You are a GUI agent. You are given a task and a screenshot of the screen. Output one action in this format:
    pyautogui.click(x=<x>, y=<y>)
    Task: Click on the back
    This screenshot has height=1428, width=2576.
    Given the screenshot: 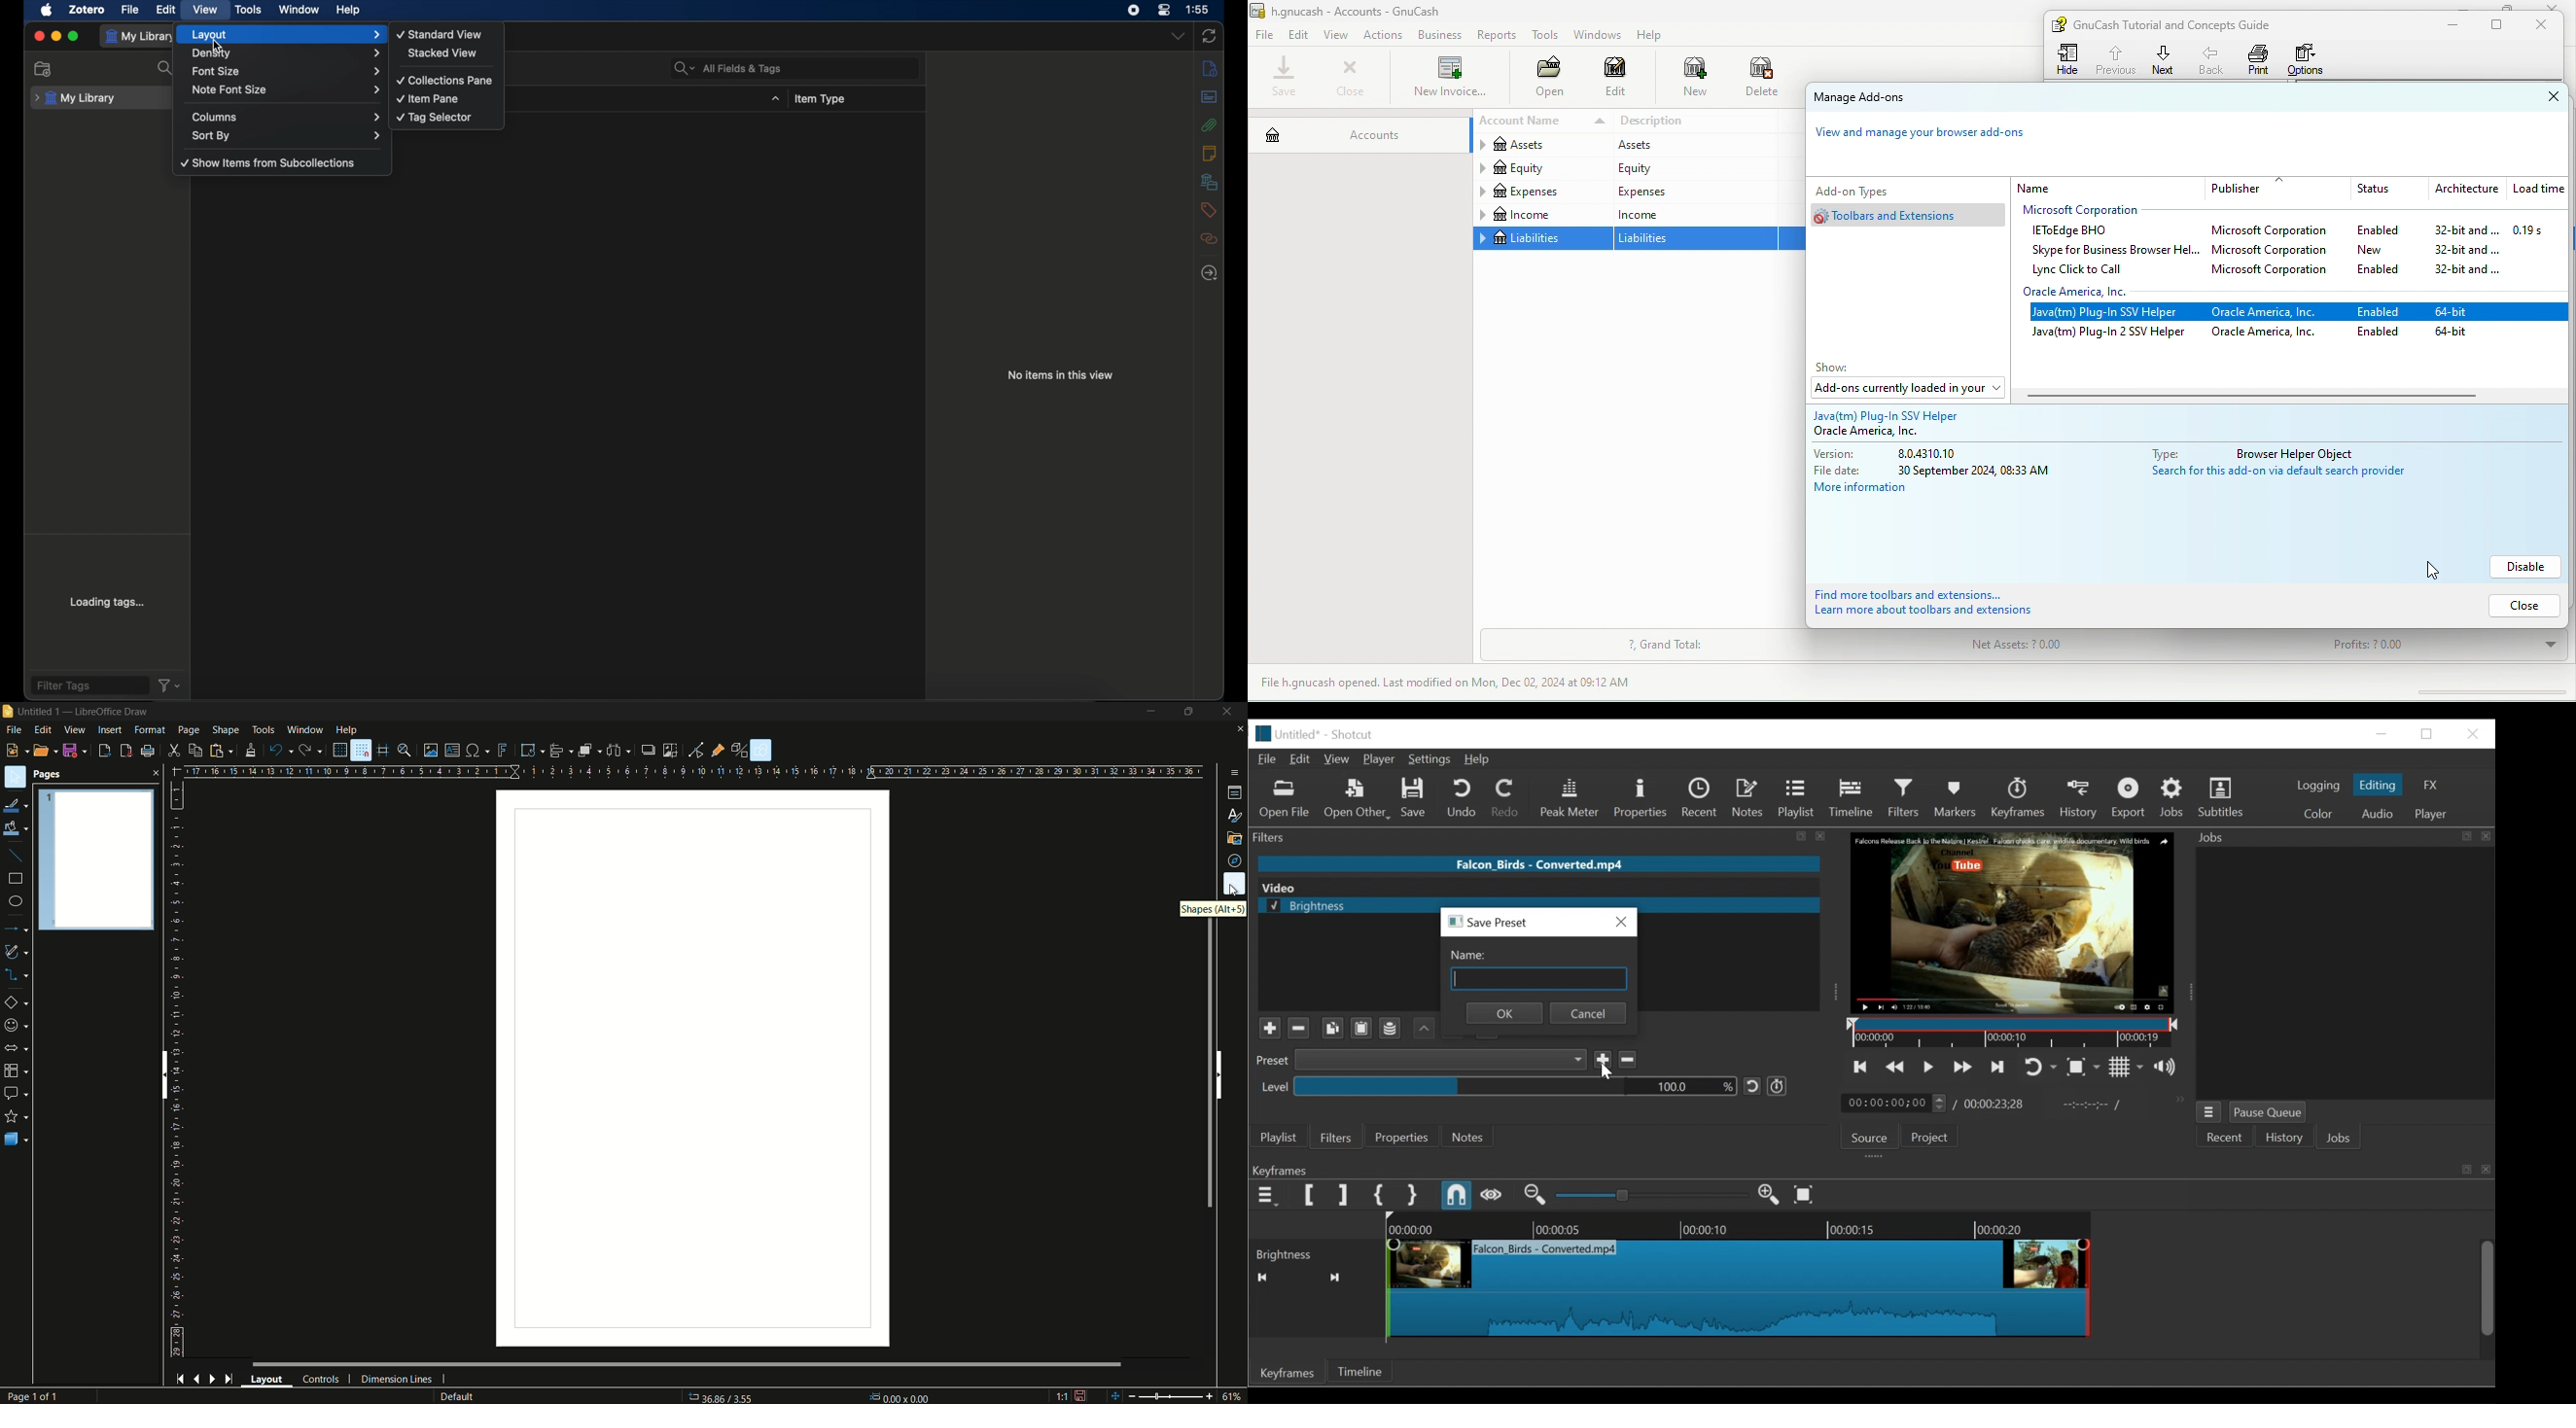 What is the action you would take?
    pyautogui.click(x=2213, y=59)
    